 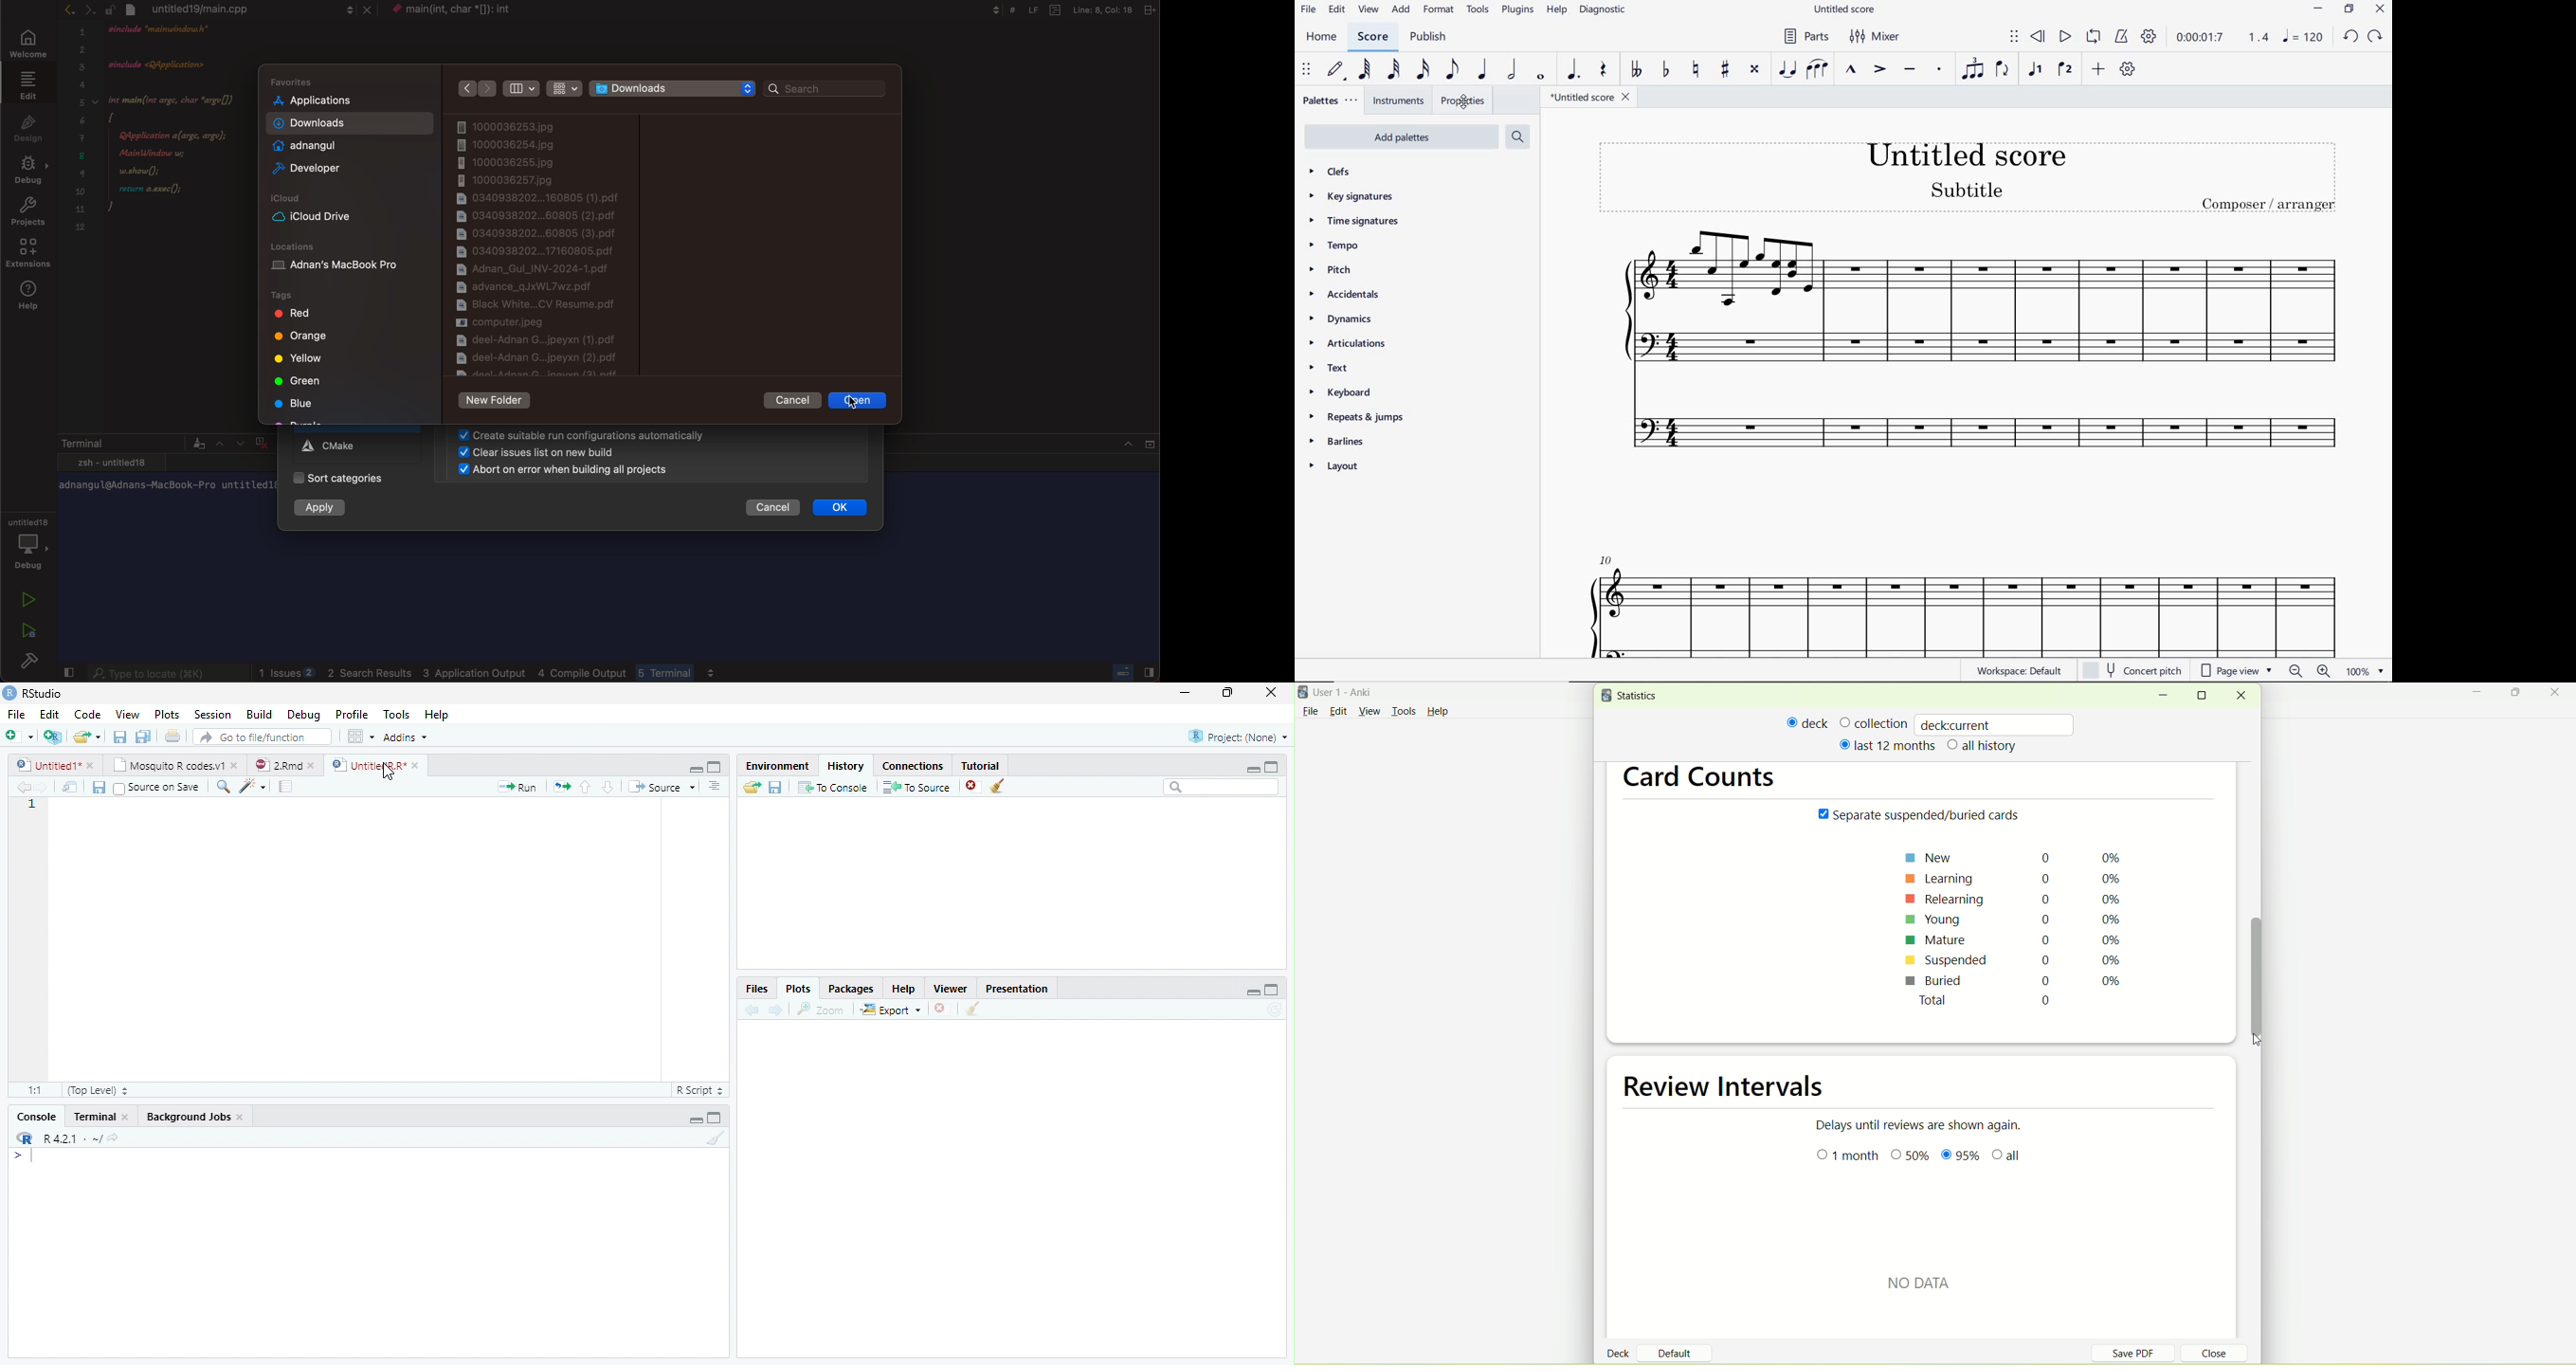 I want to click on cursor, so click(x=1462, y=103).